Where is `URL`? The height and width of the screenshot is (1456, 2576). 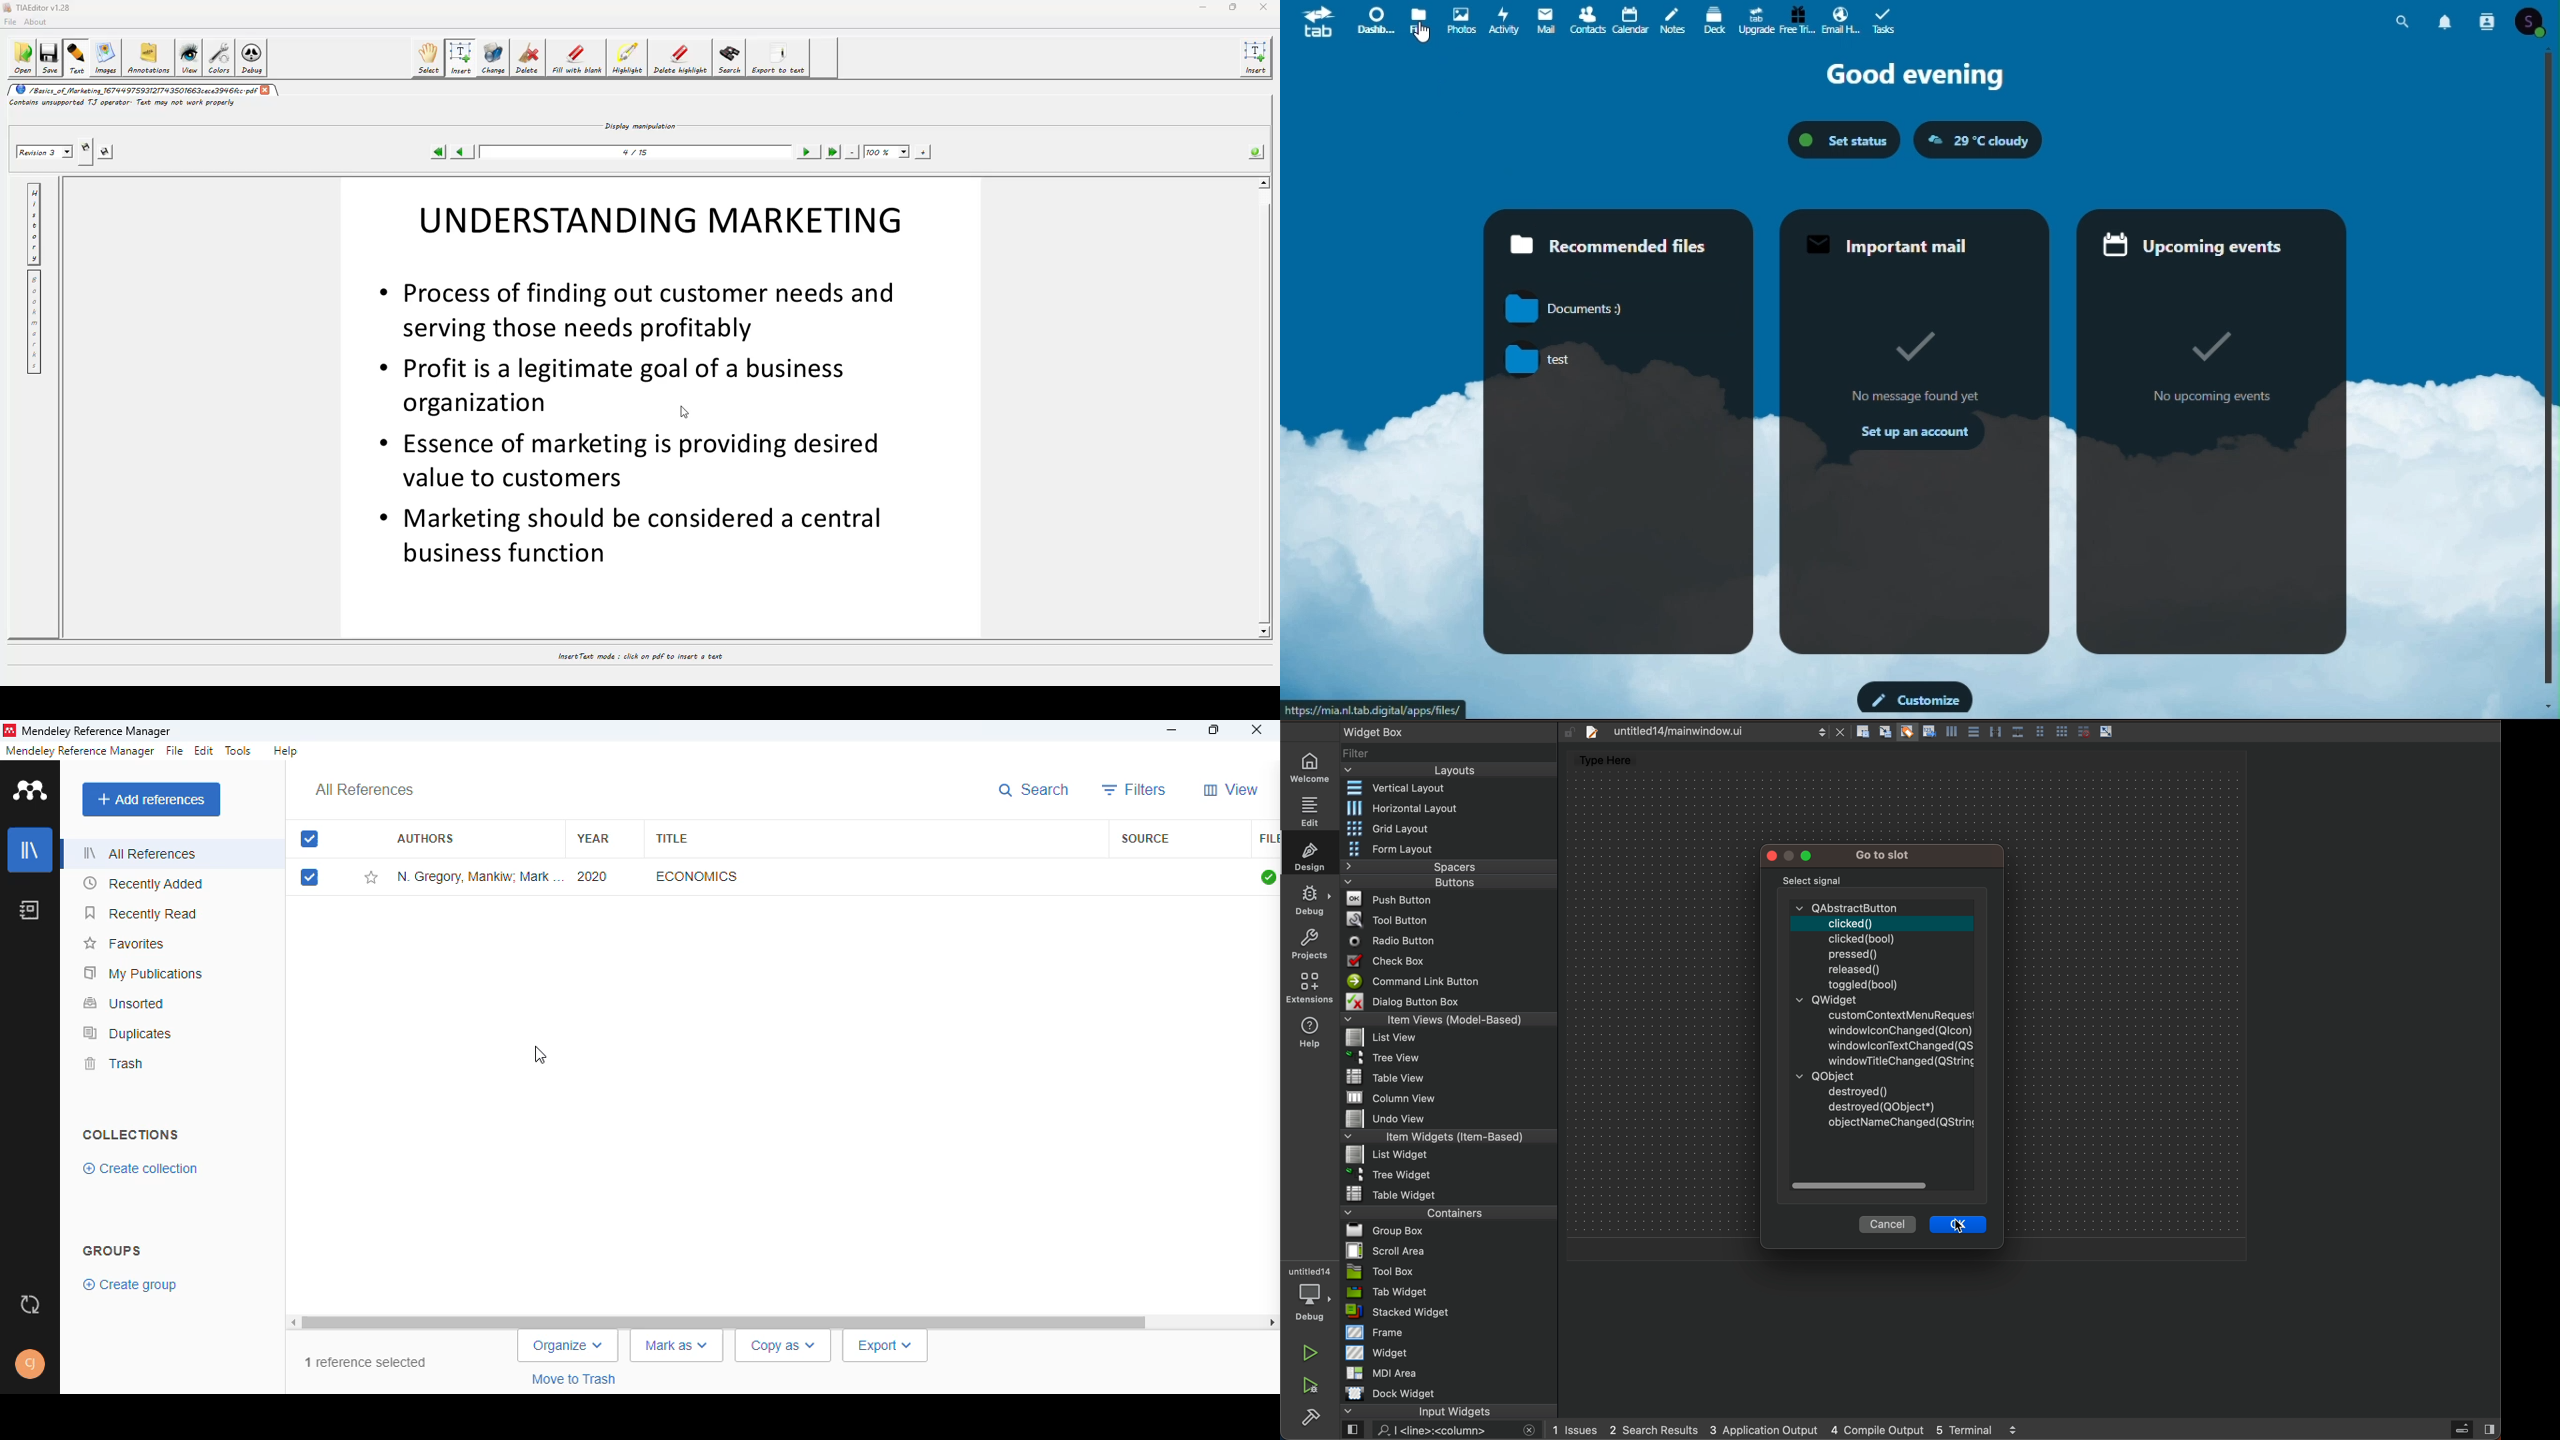 URL is located at coordinates (1377, 708).